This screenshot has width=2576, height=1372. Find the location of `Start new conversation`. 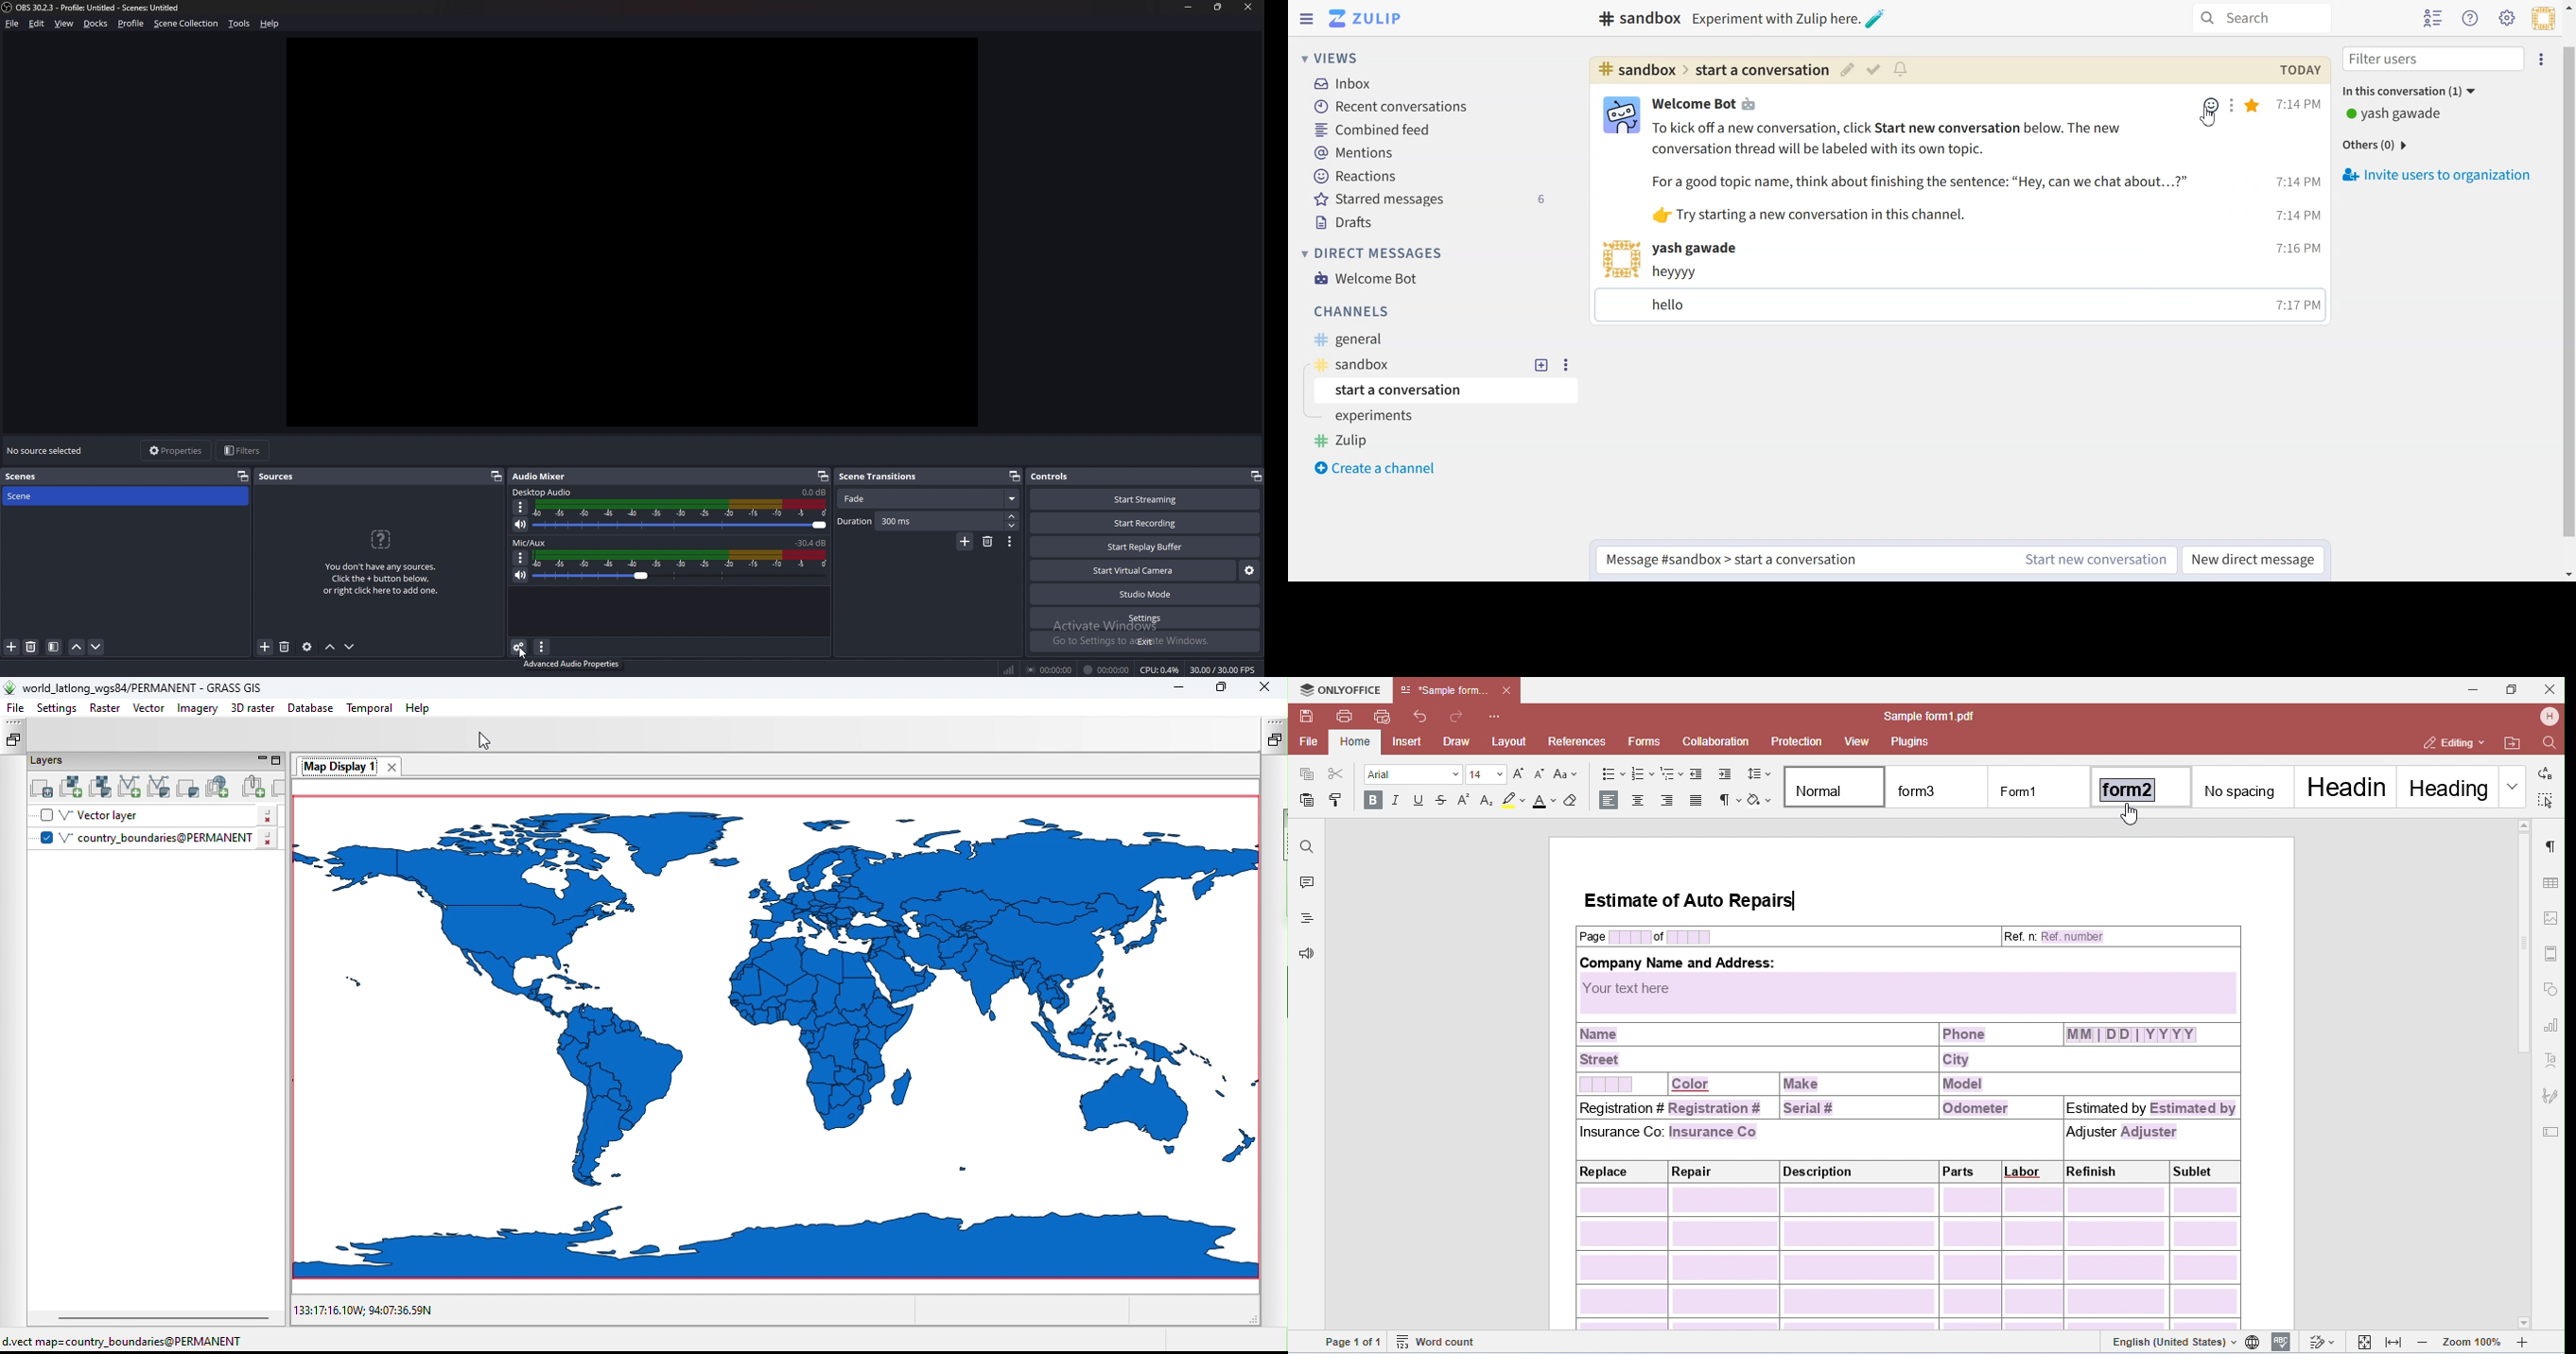

Start new conversation is located at coordinates (2096, 560).